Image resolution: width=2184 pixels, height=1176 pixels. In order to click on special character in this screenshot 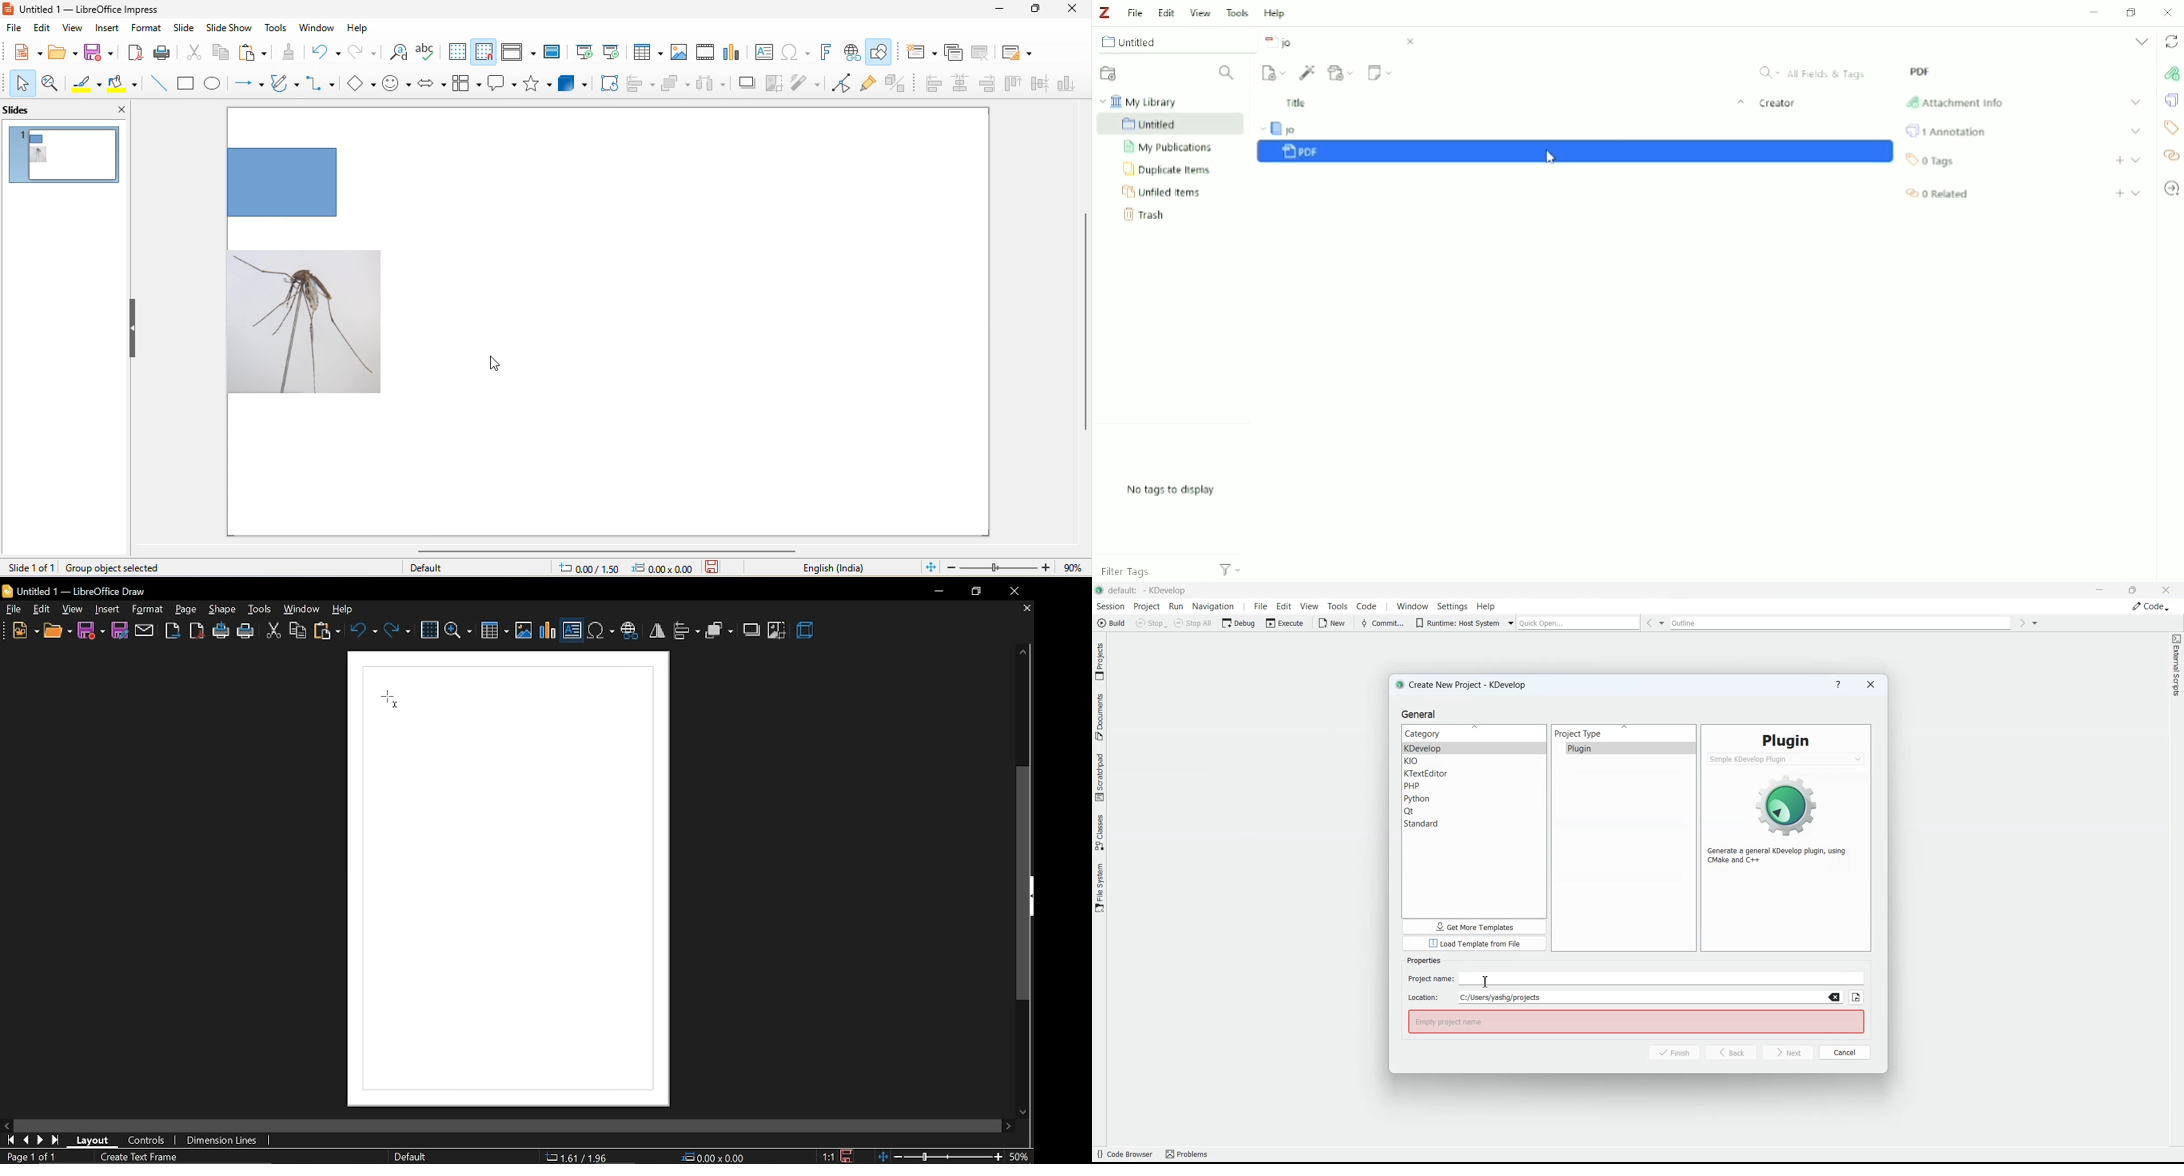, I will do `click(794, 52)`.